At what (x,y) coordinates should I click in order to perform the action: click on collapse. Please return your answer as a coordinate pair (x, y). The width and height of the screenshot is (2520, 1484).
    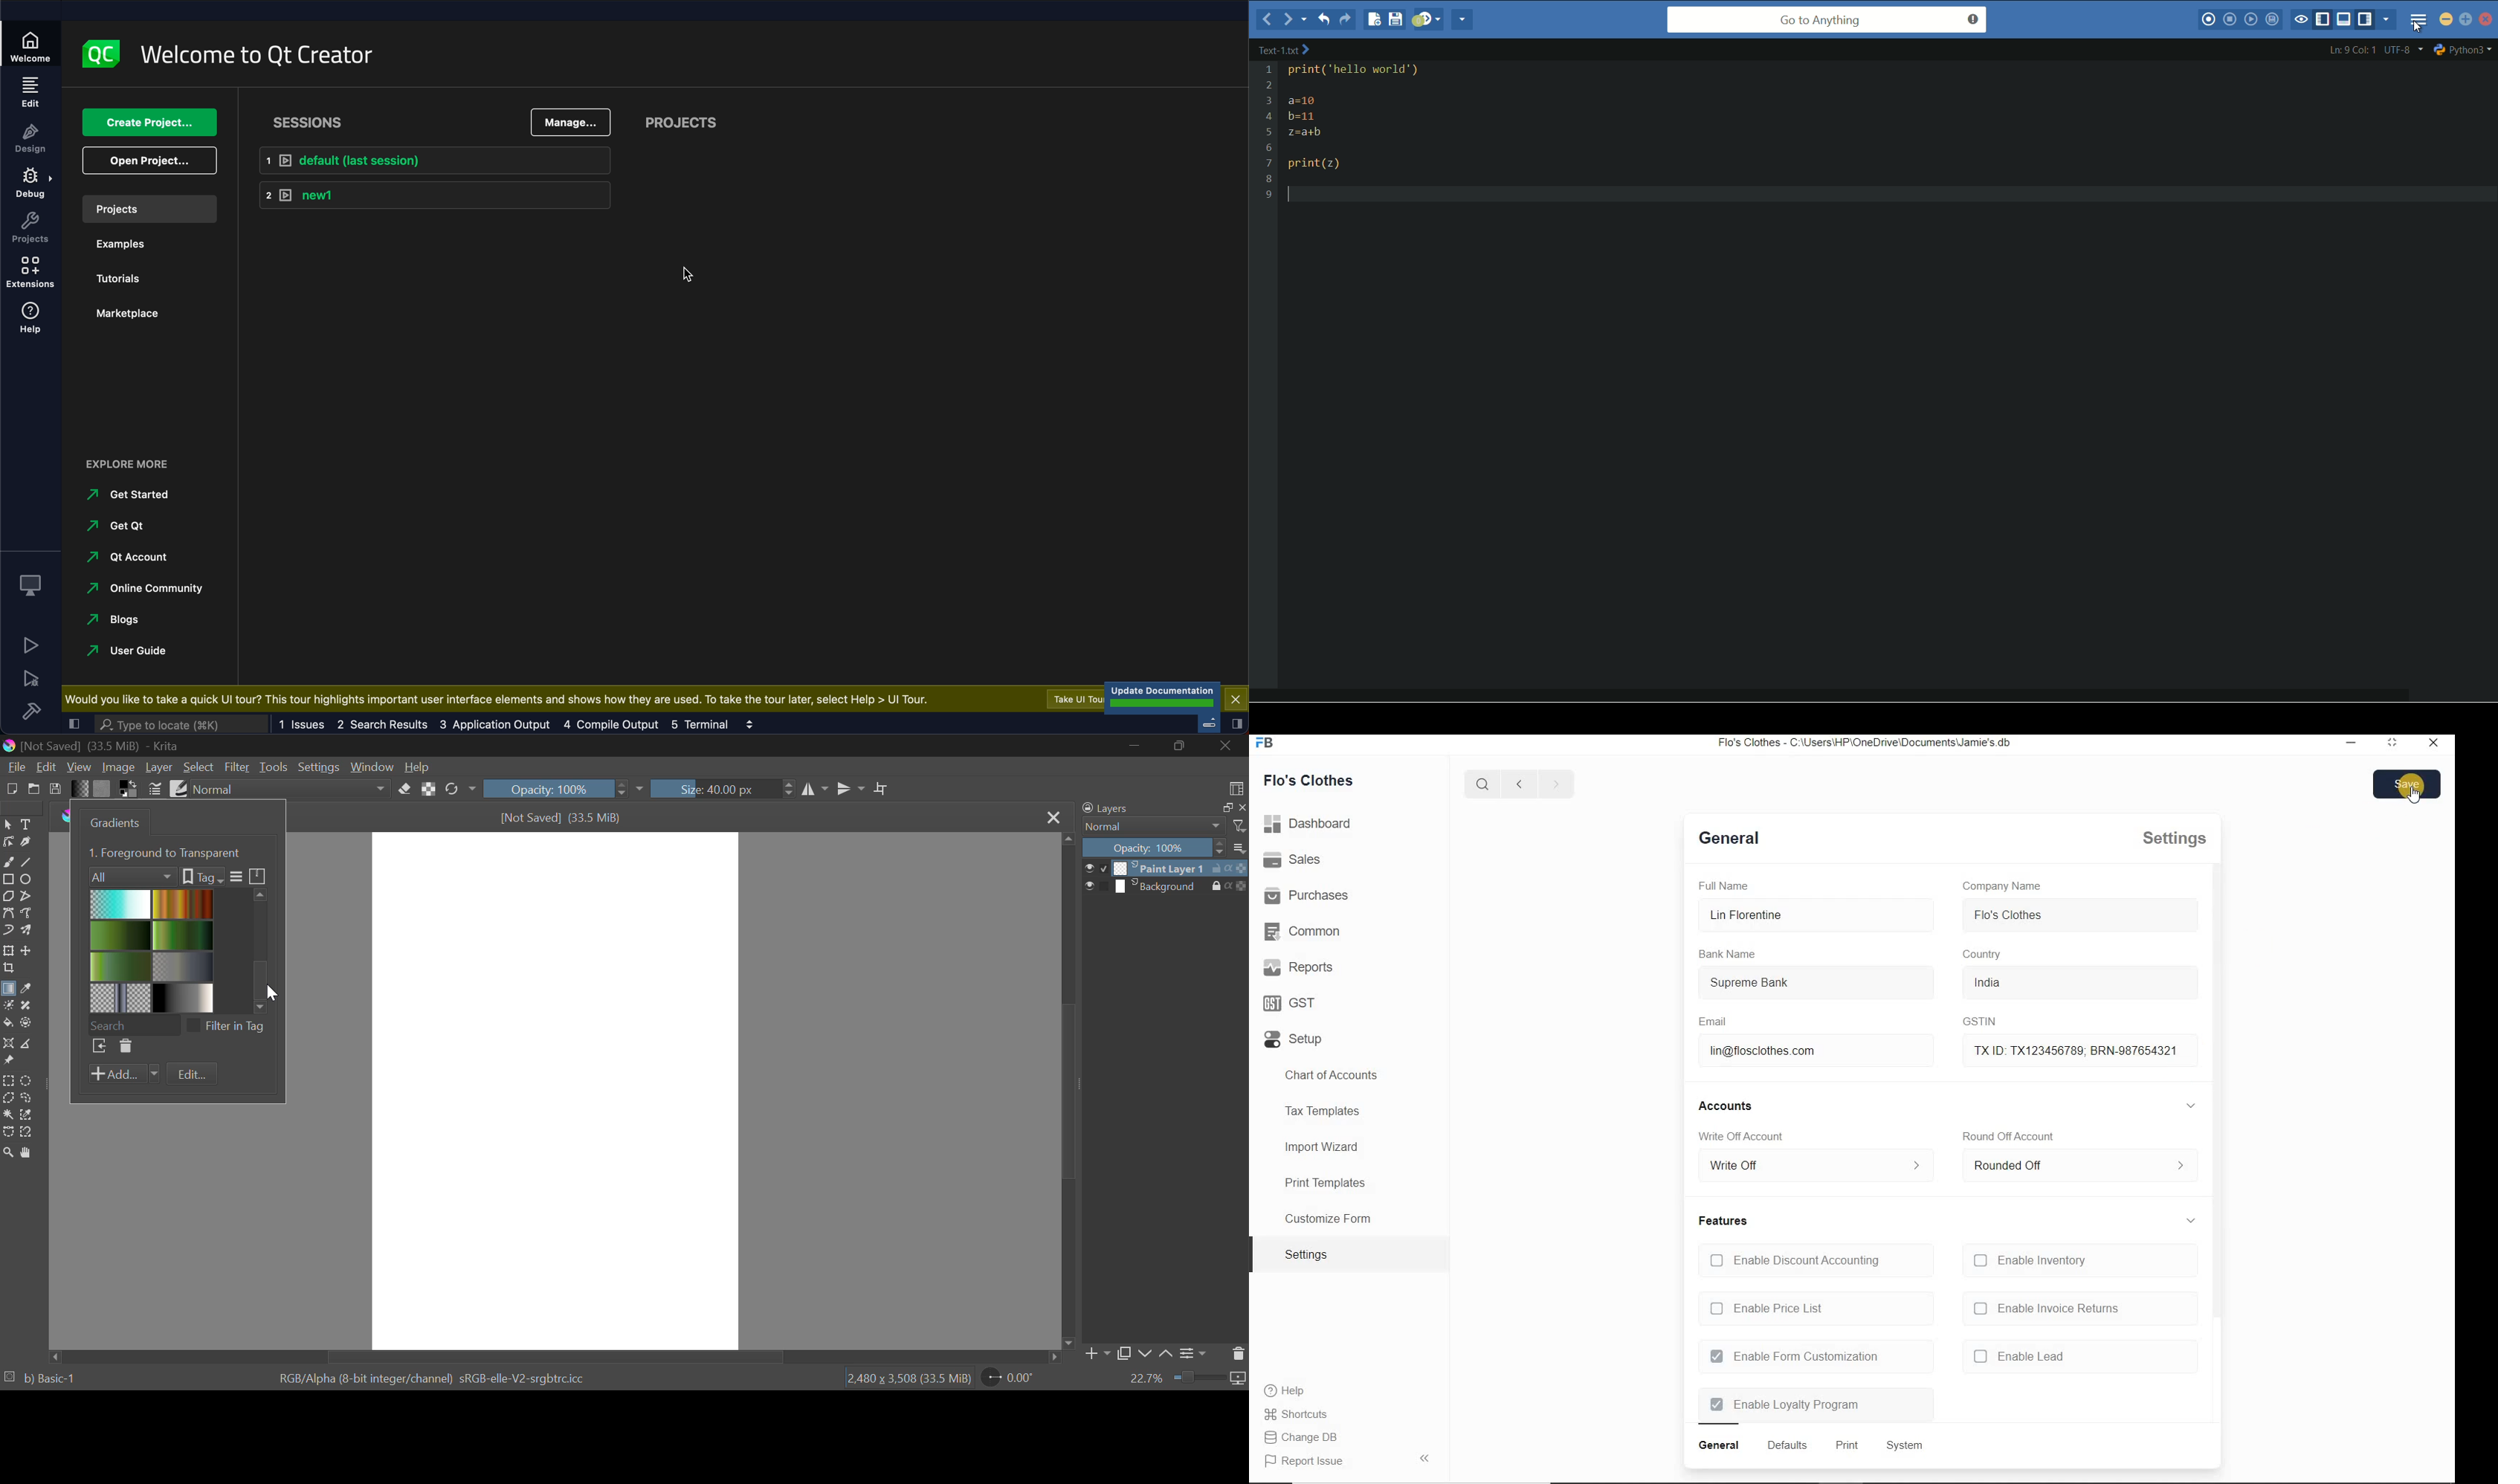
    Looking at the image, I should click on (2191, 1217).